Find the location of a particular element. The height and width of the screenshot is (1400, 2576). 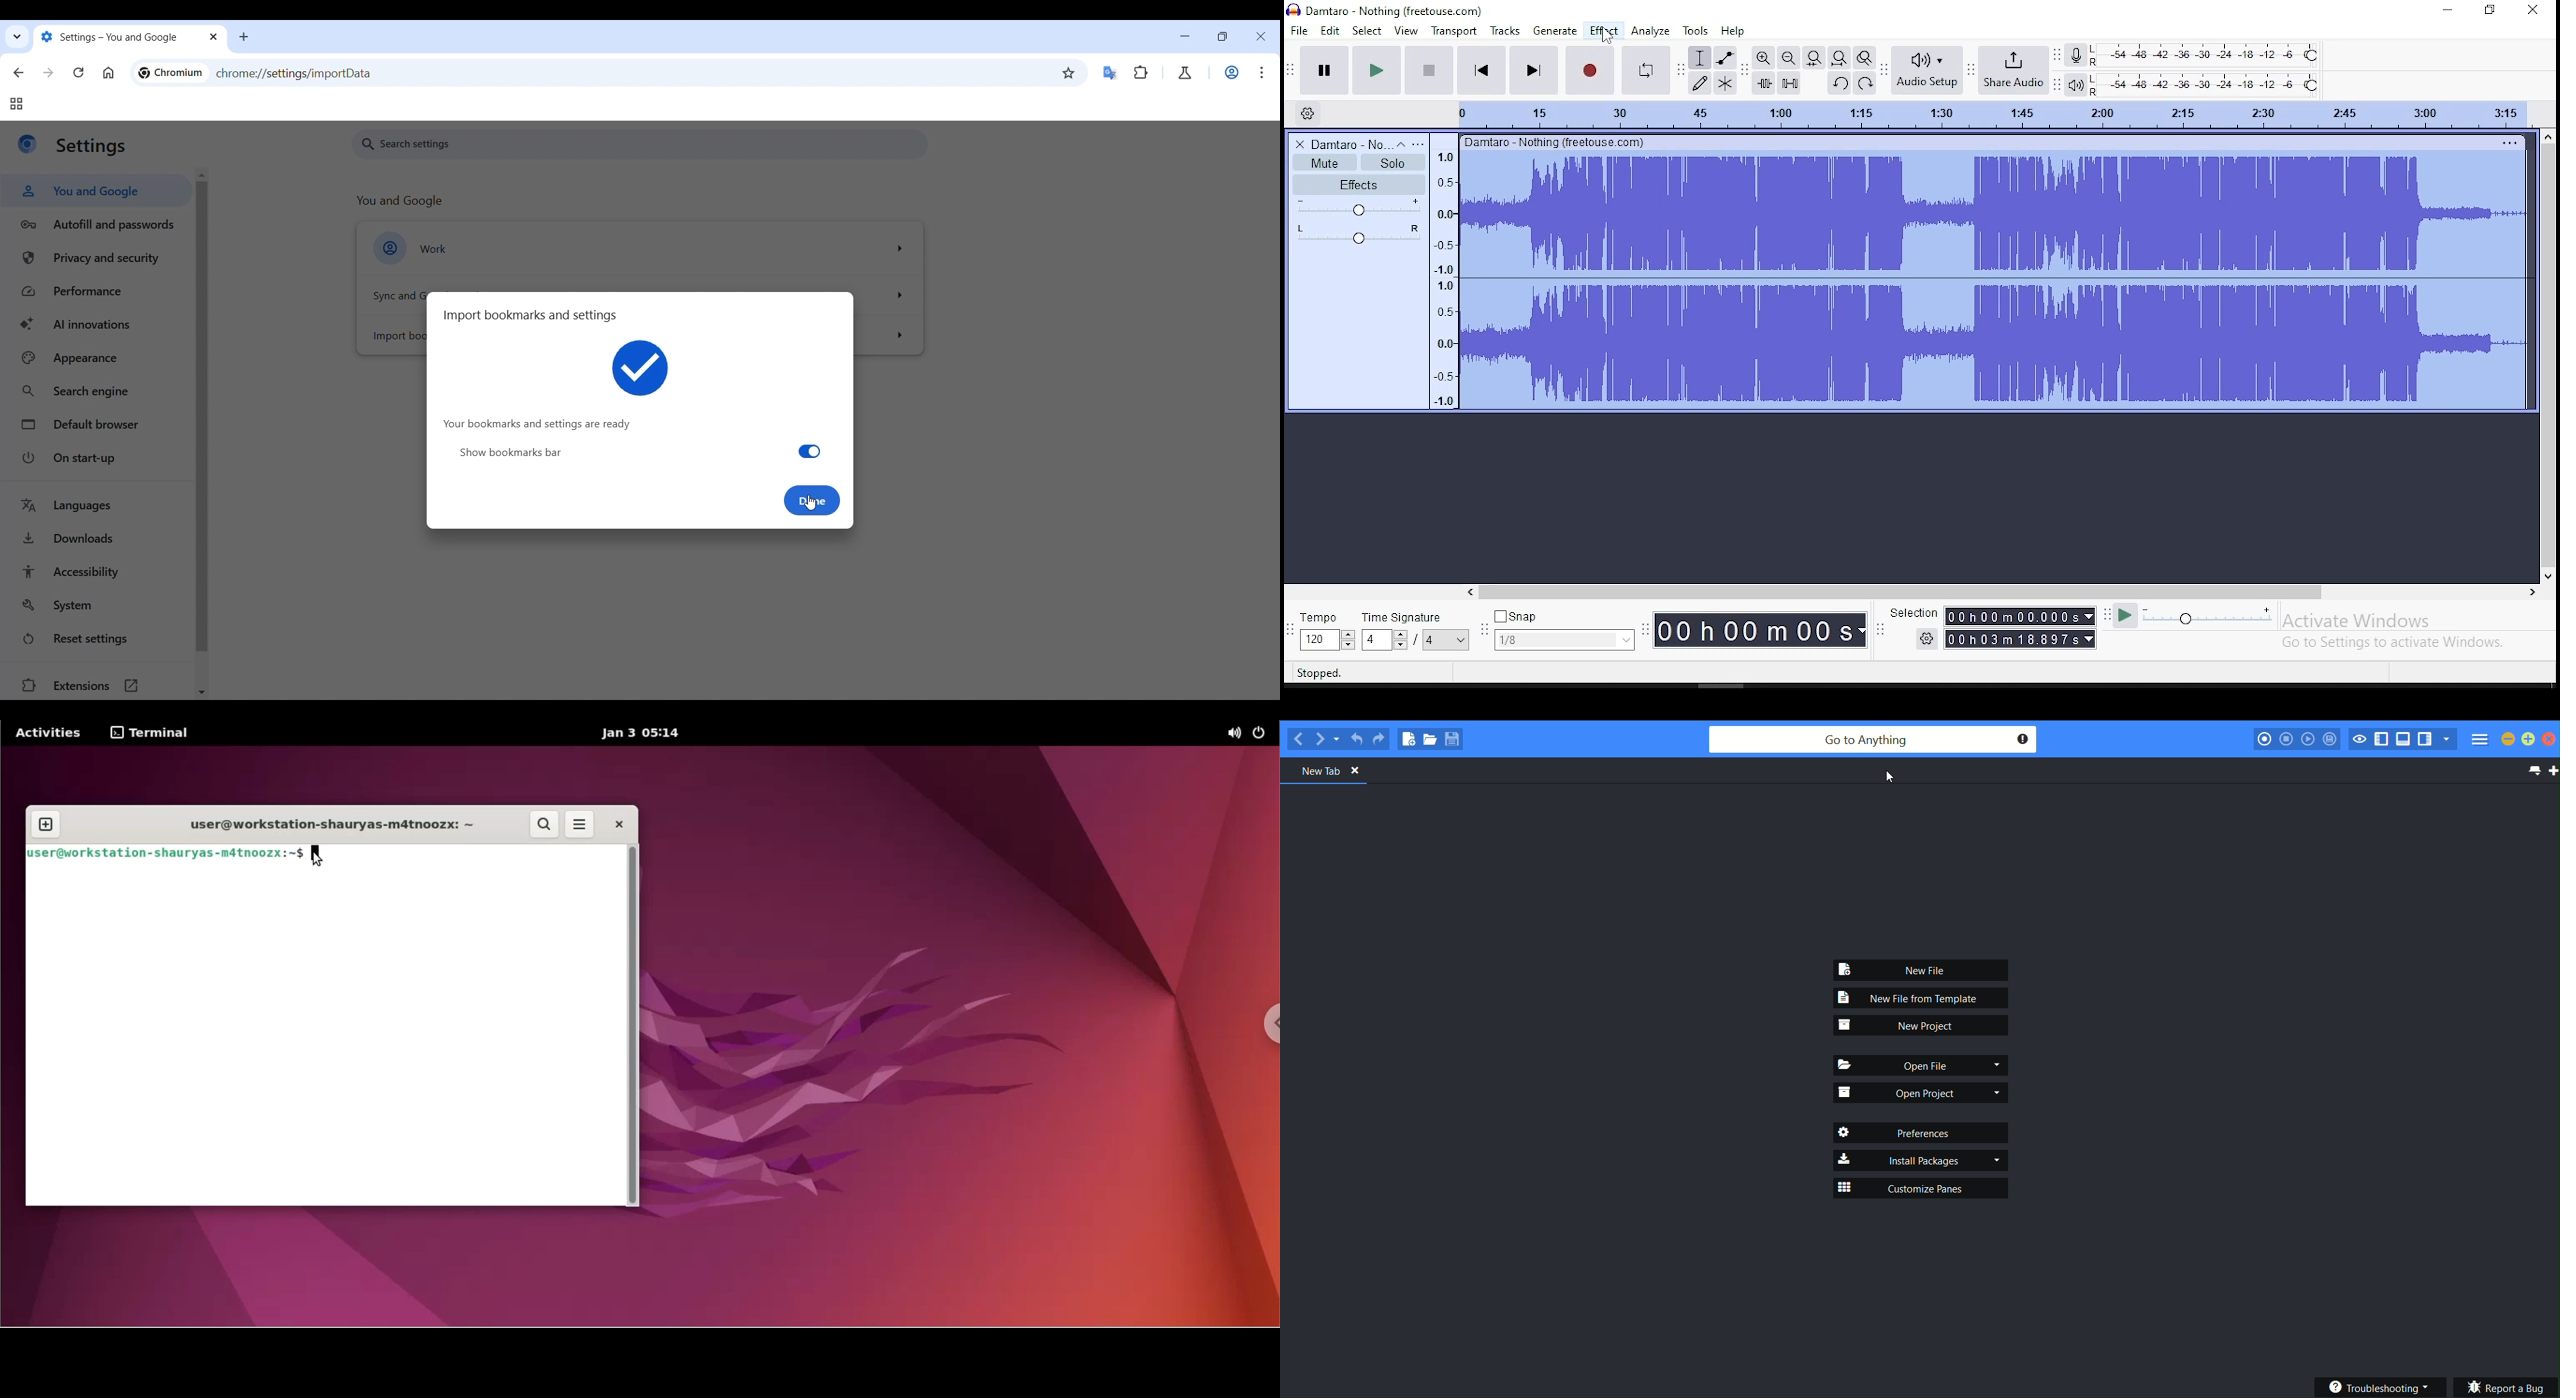

Cursor clicking on Done is located at coordinates (811, 504).